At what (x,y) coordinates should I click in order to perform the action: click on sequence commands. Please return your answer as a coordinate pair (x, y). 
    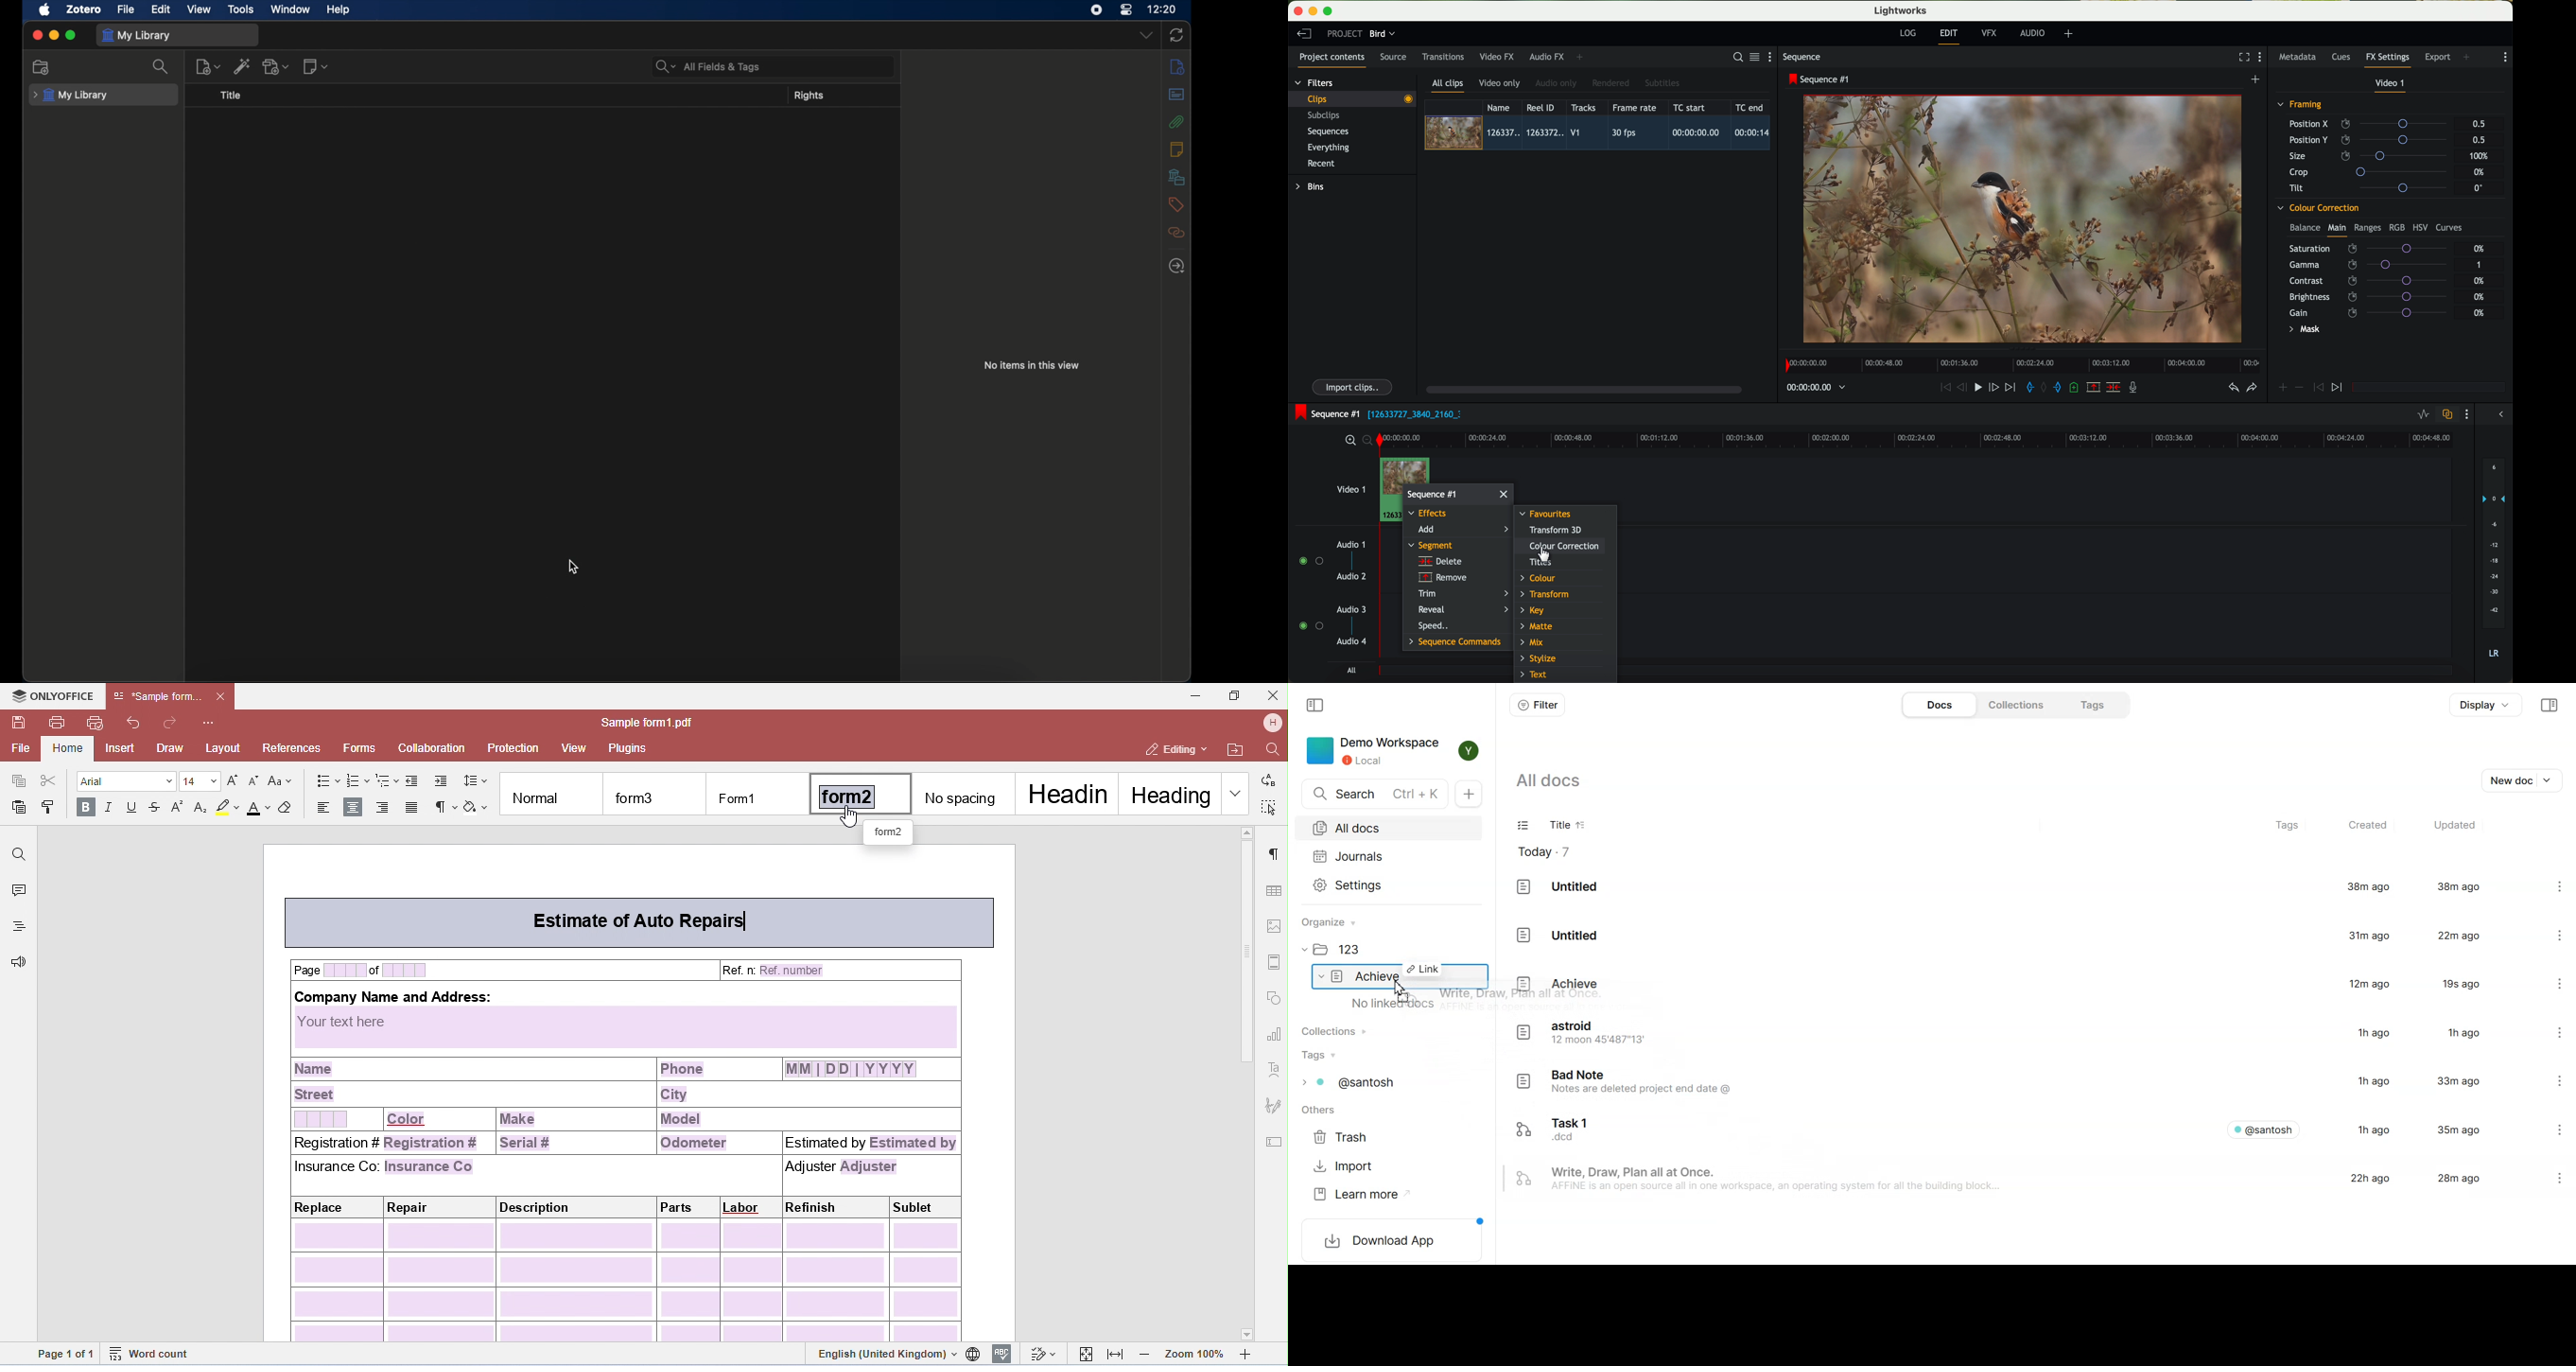
    Looking at the image, I should click on (1458, 643).